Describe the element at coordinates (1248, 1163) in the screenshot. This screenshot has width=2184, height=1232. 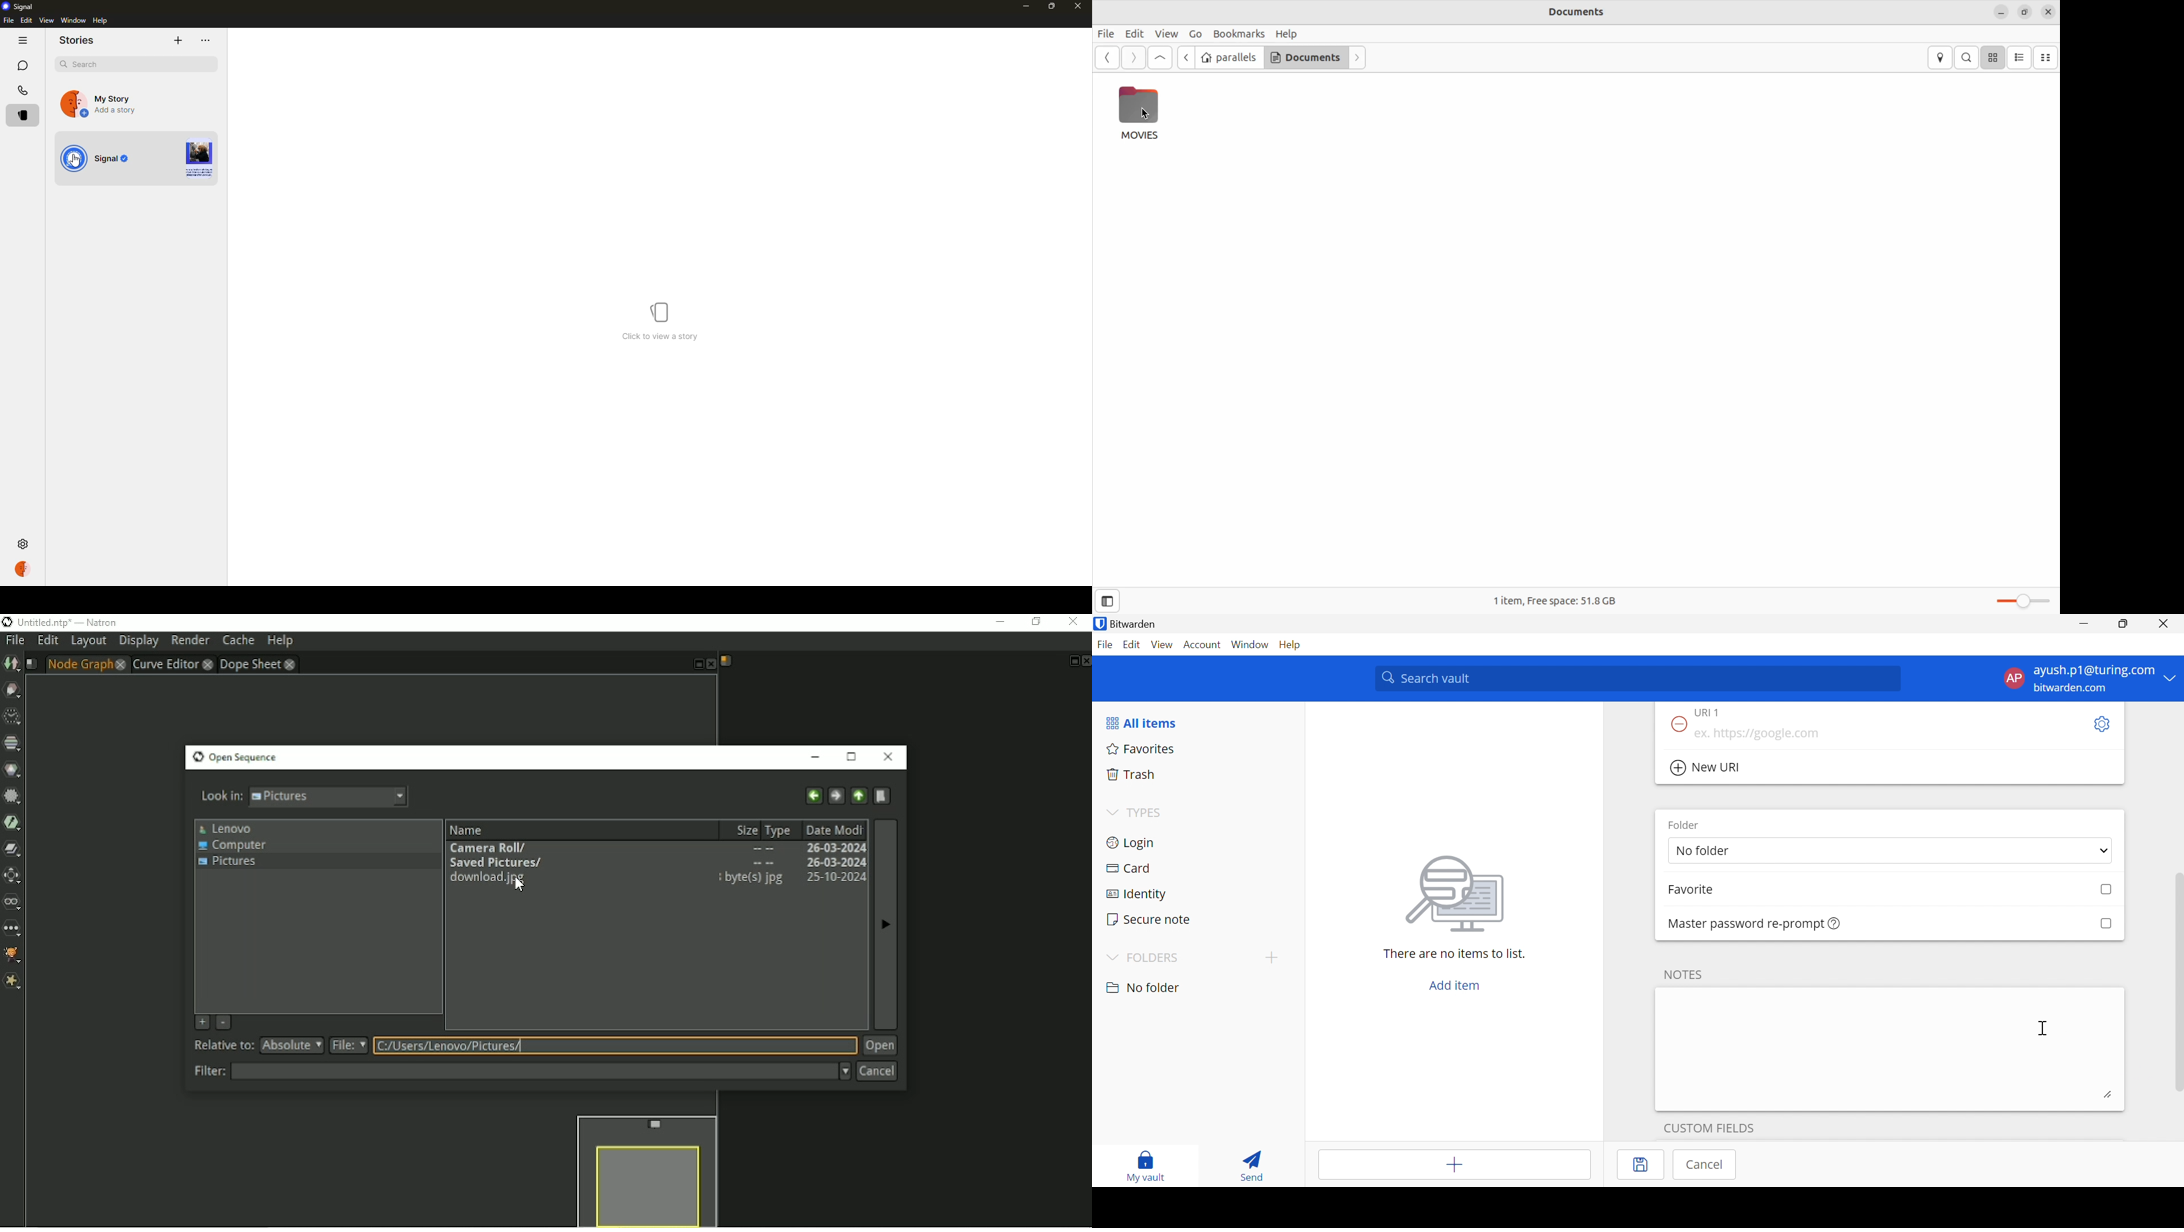
I see `Send` at that location.